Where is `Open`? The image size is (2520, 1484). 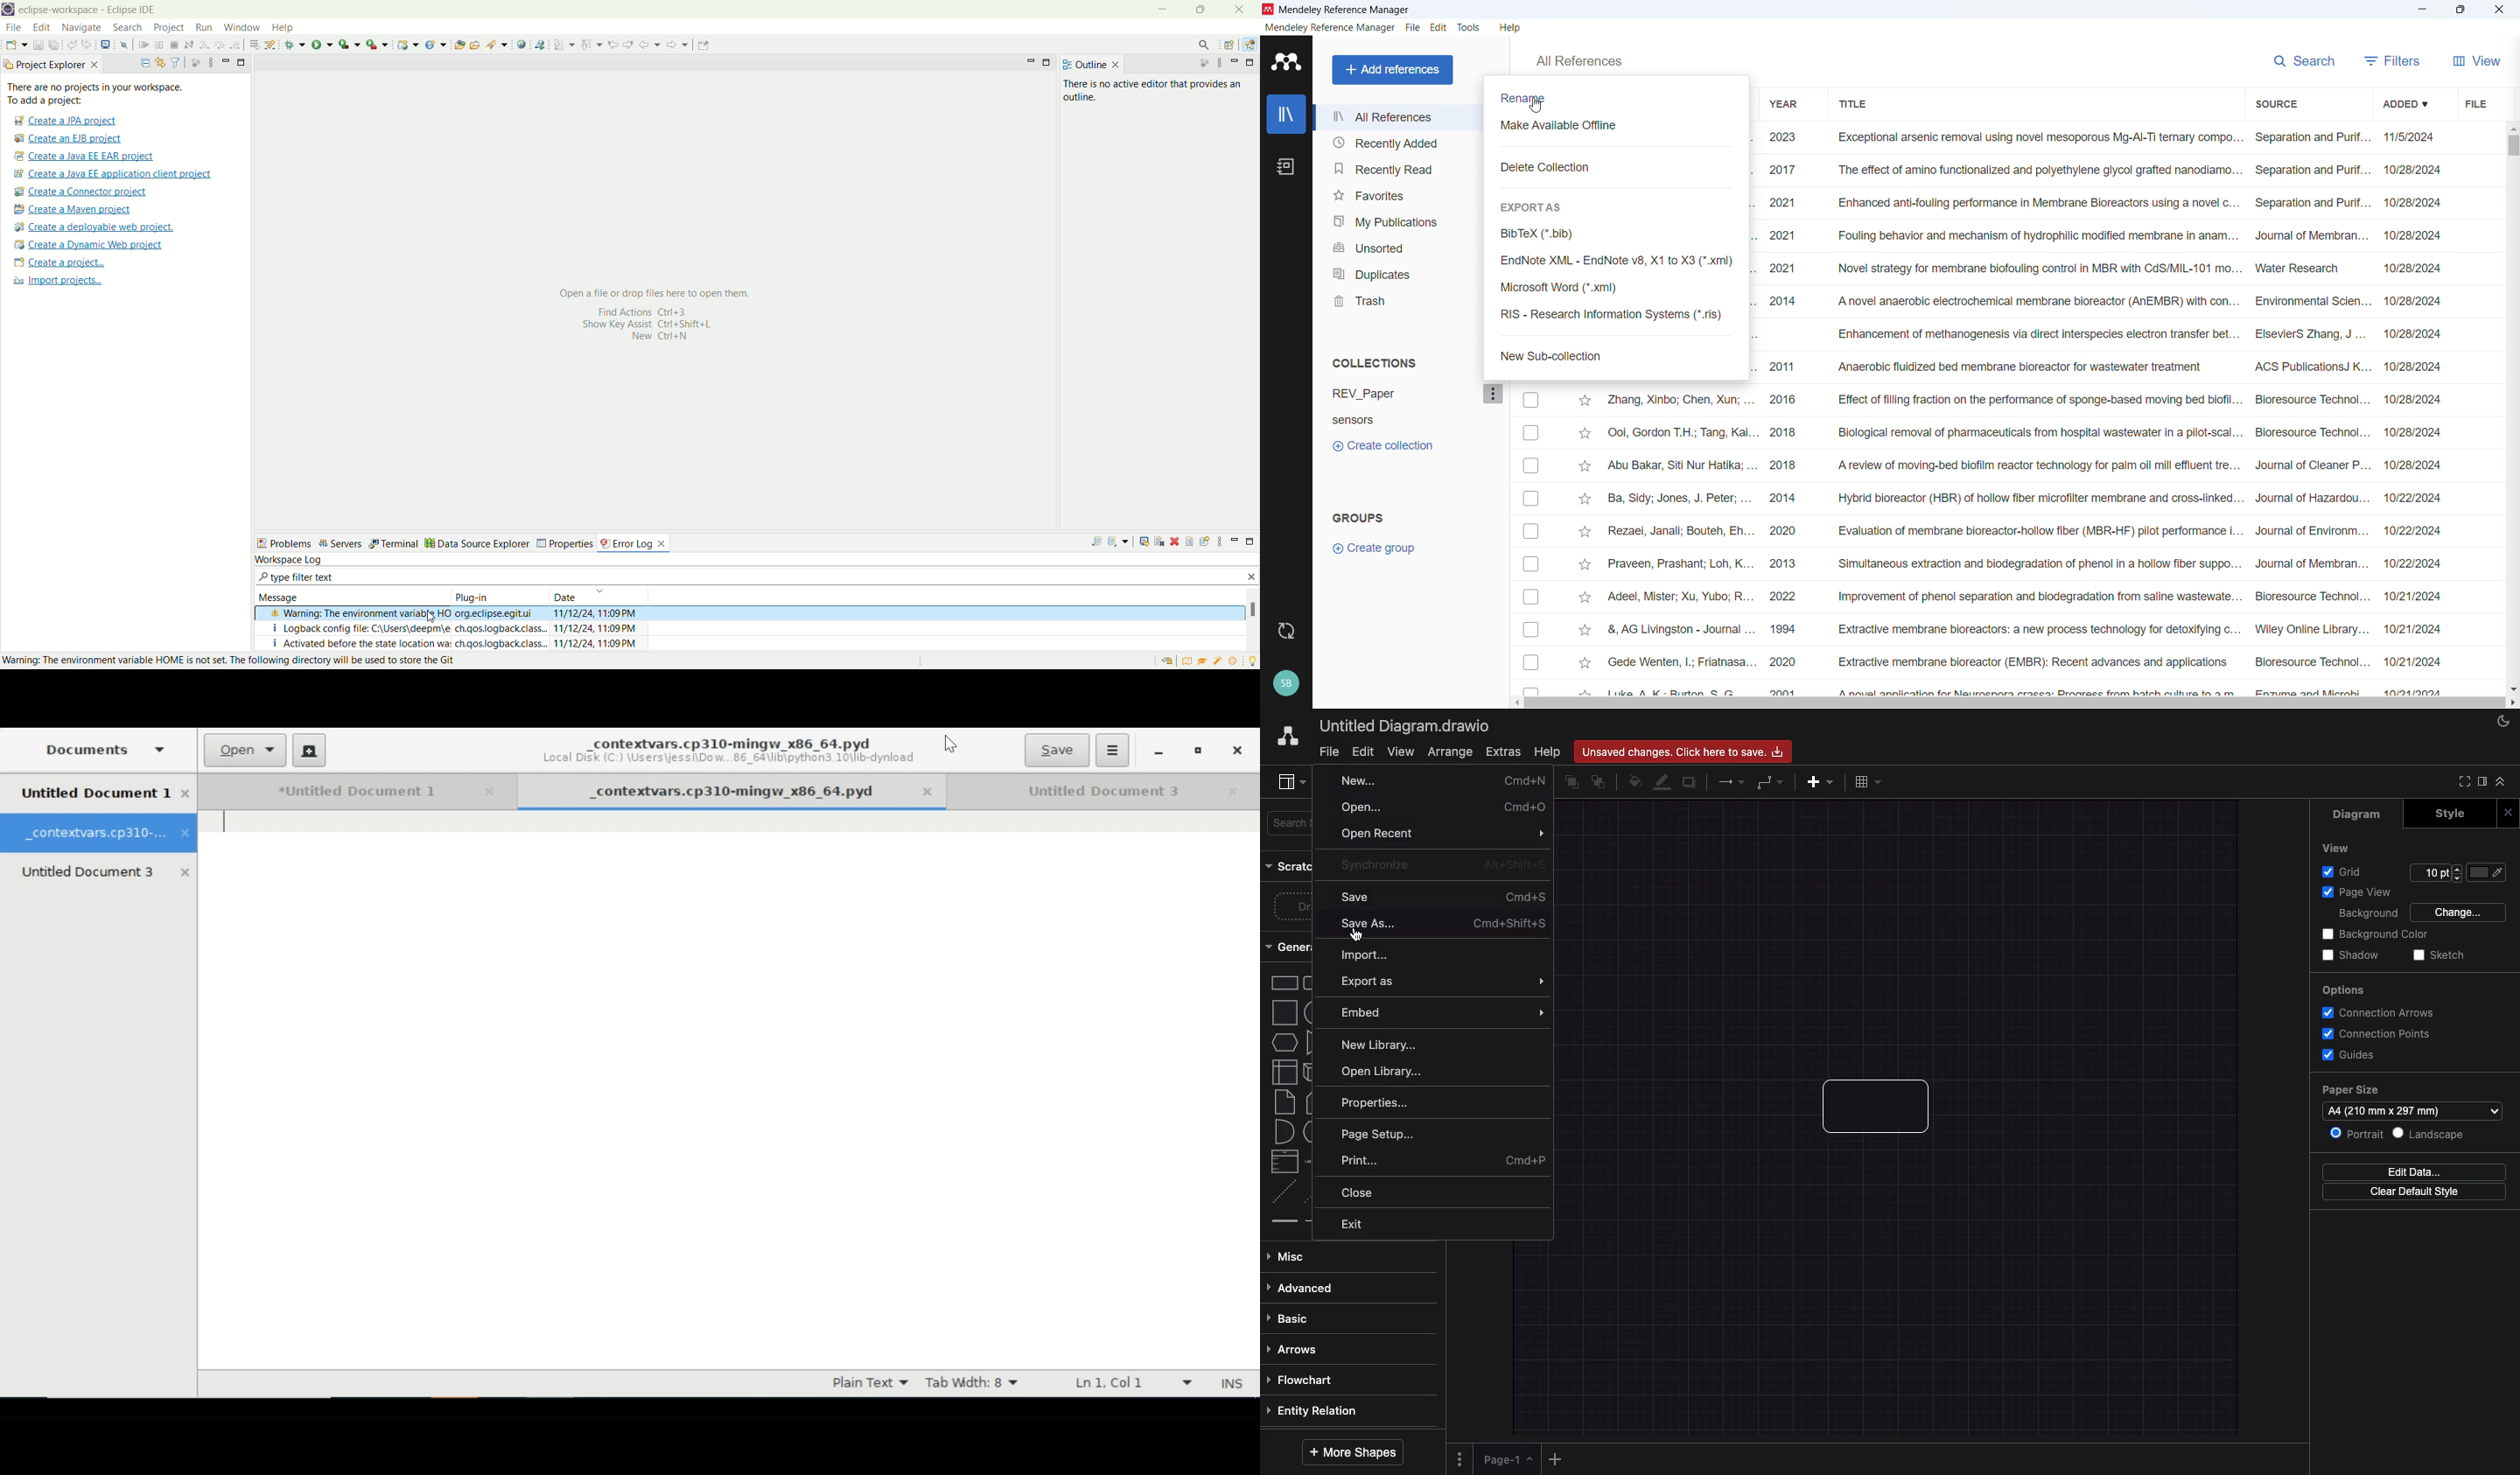 Open is located at coordinates (246, 751).